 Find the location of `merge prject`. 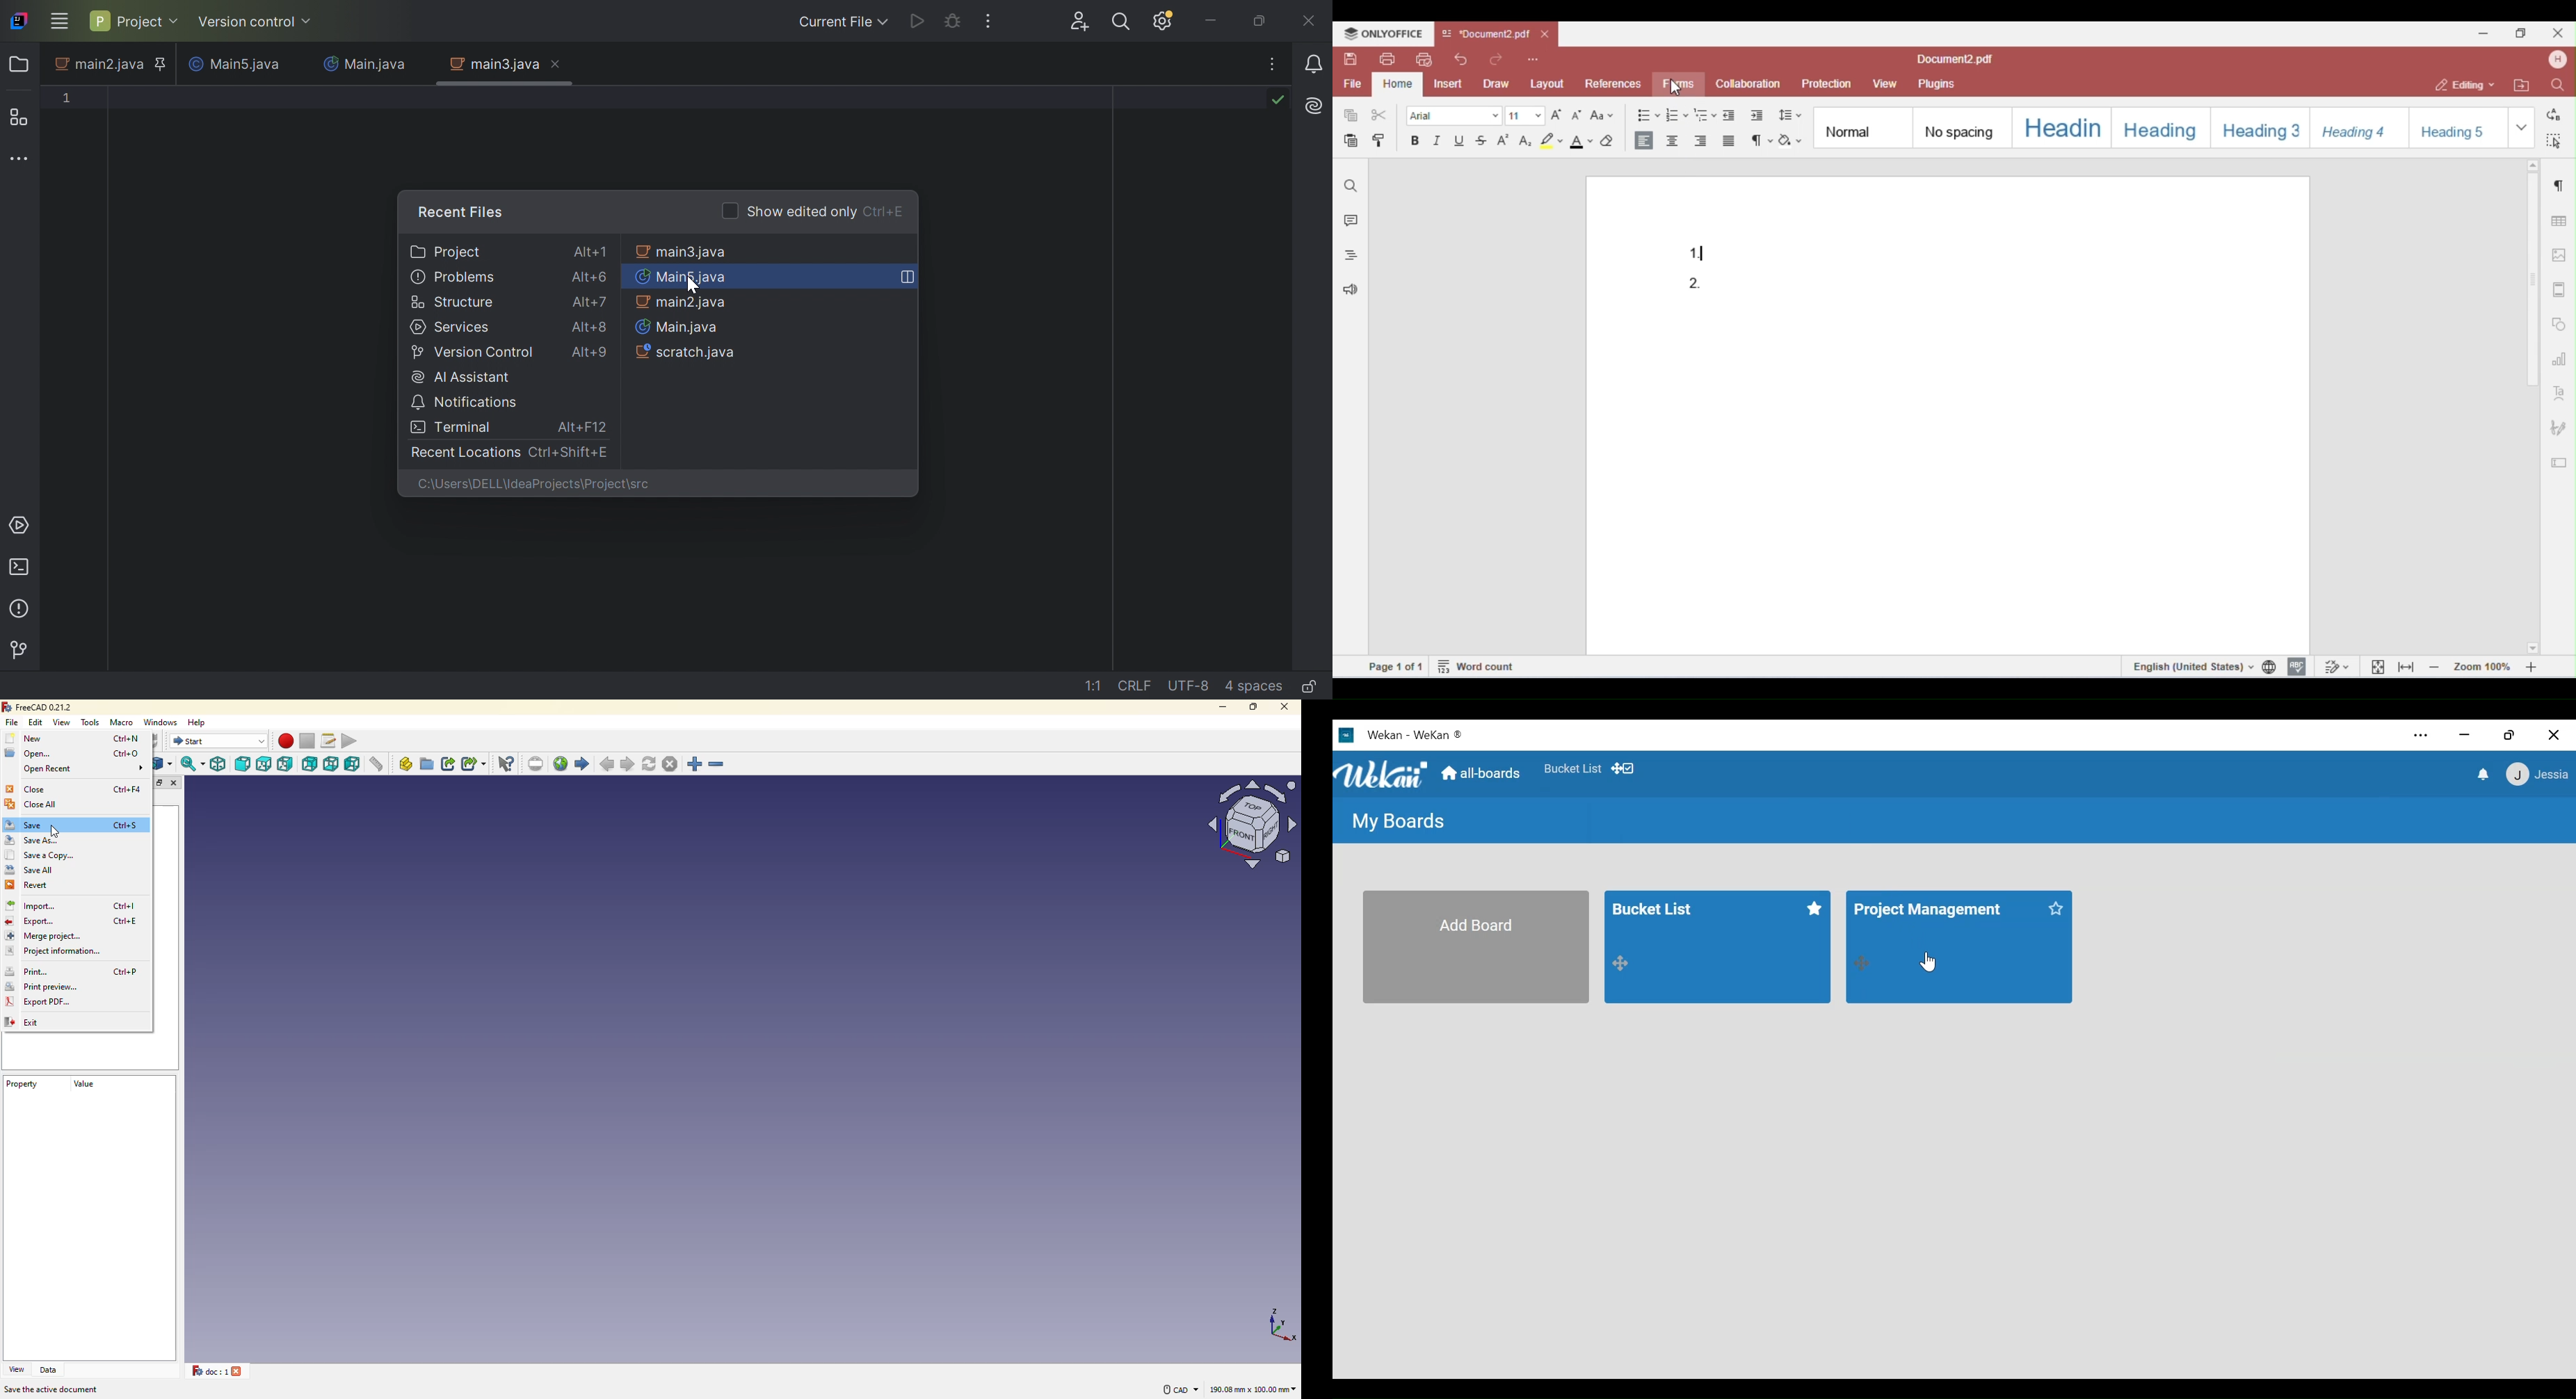

merge prject is located at coordinates (41, 936).